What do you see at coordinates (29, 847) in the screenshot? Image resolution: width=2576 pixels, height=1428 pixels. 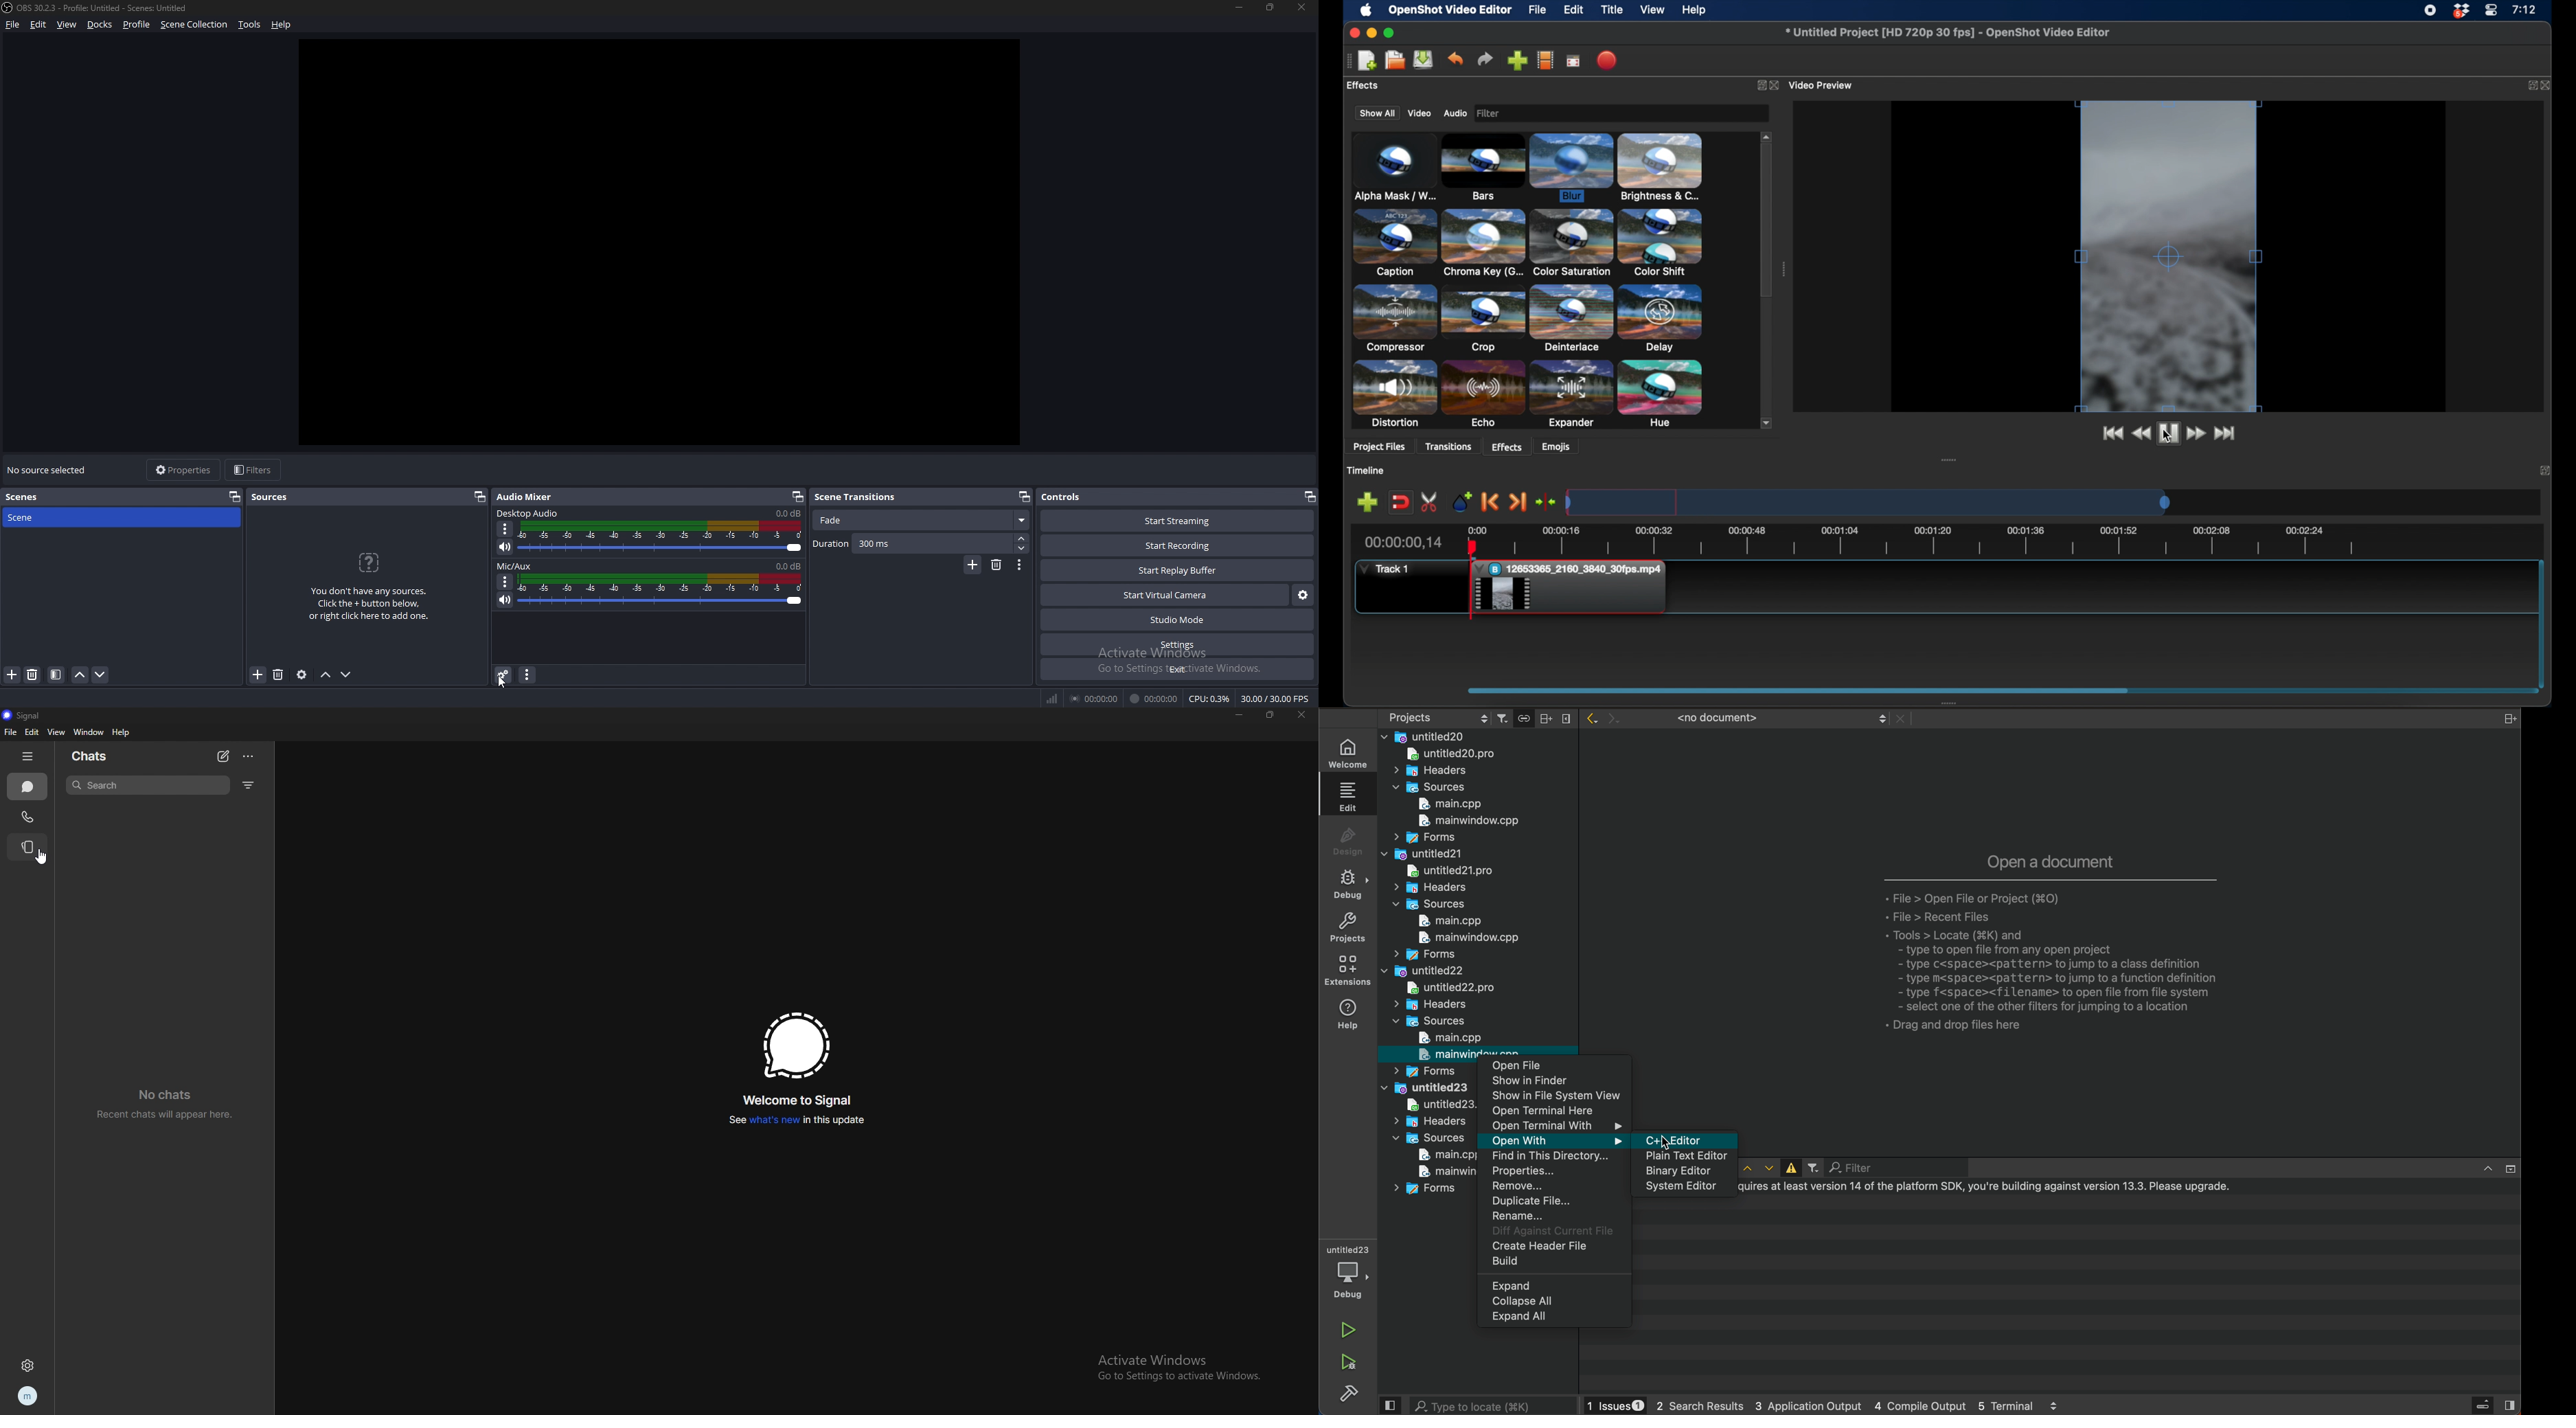 I see `stories` at bounding box center [29, 847].